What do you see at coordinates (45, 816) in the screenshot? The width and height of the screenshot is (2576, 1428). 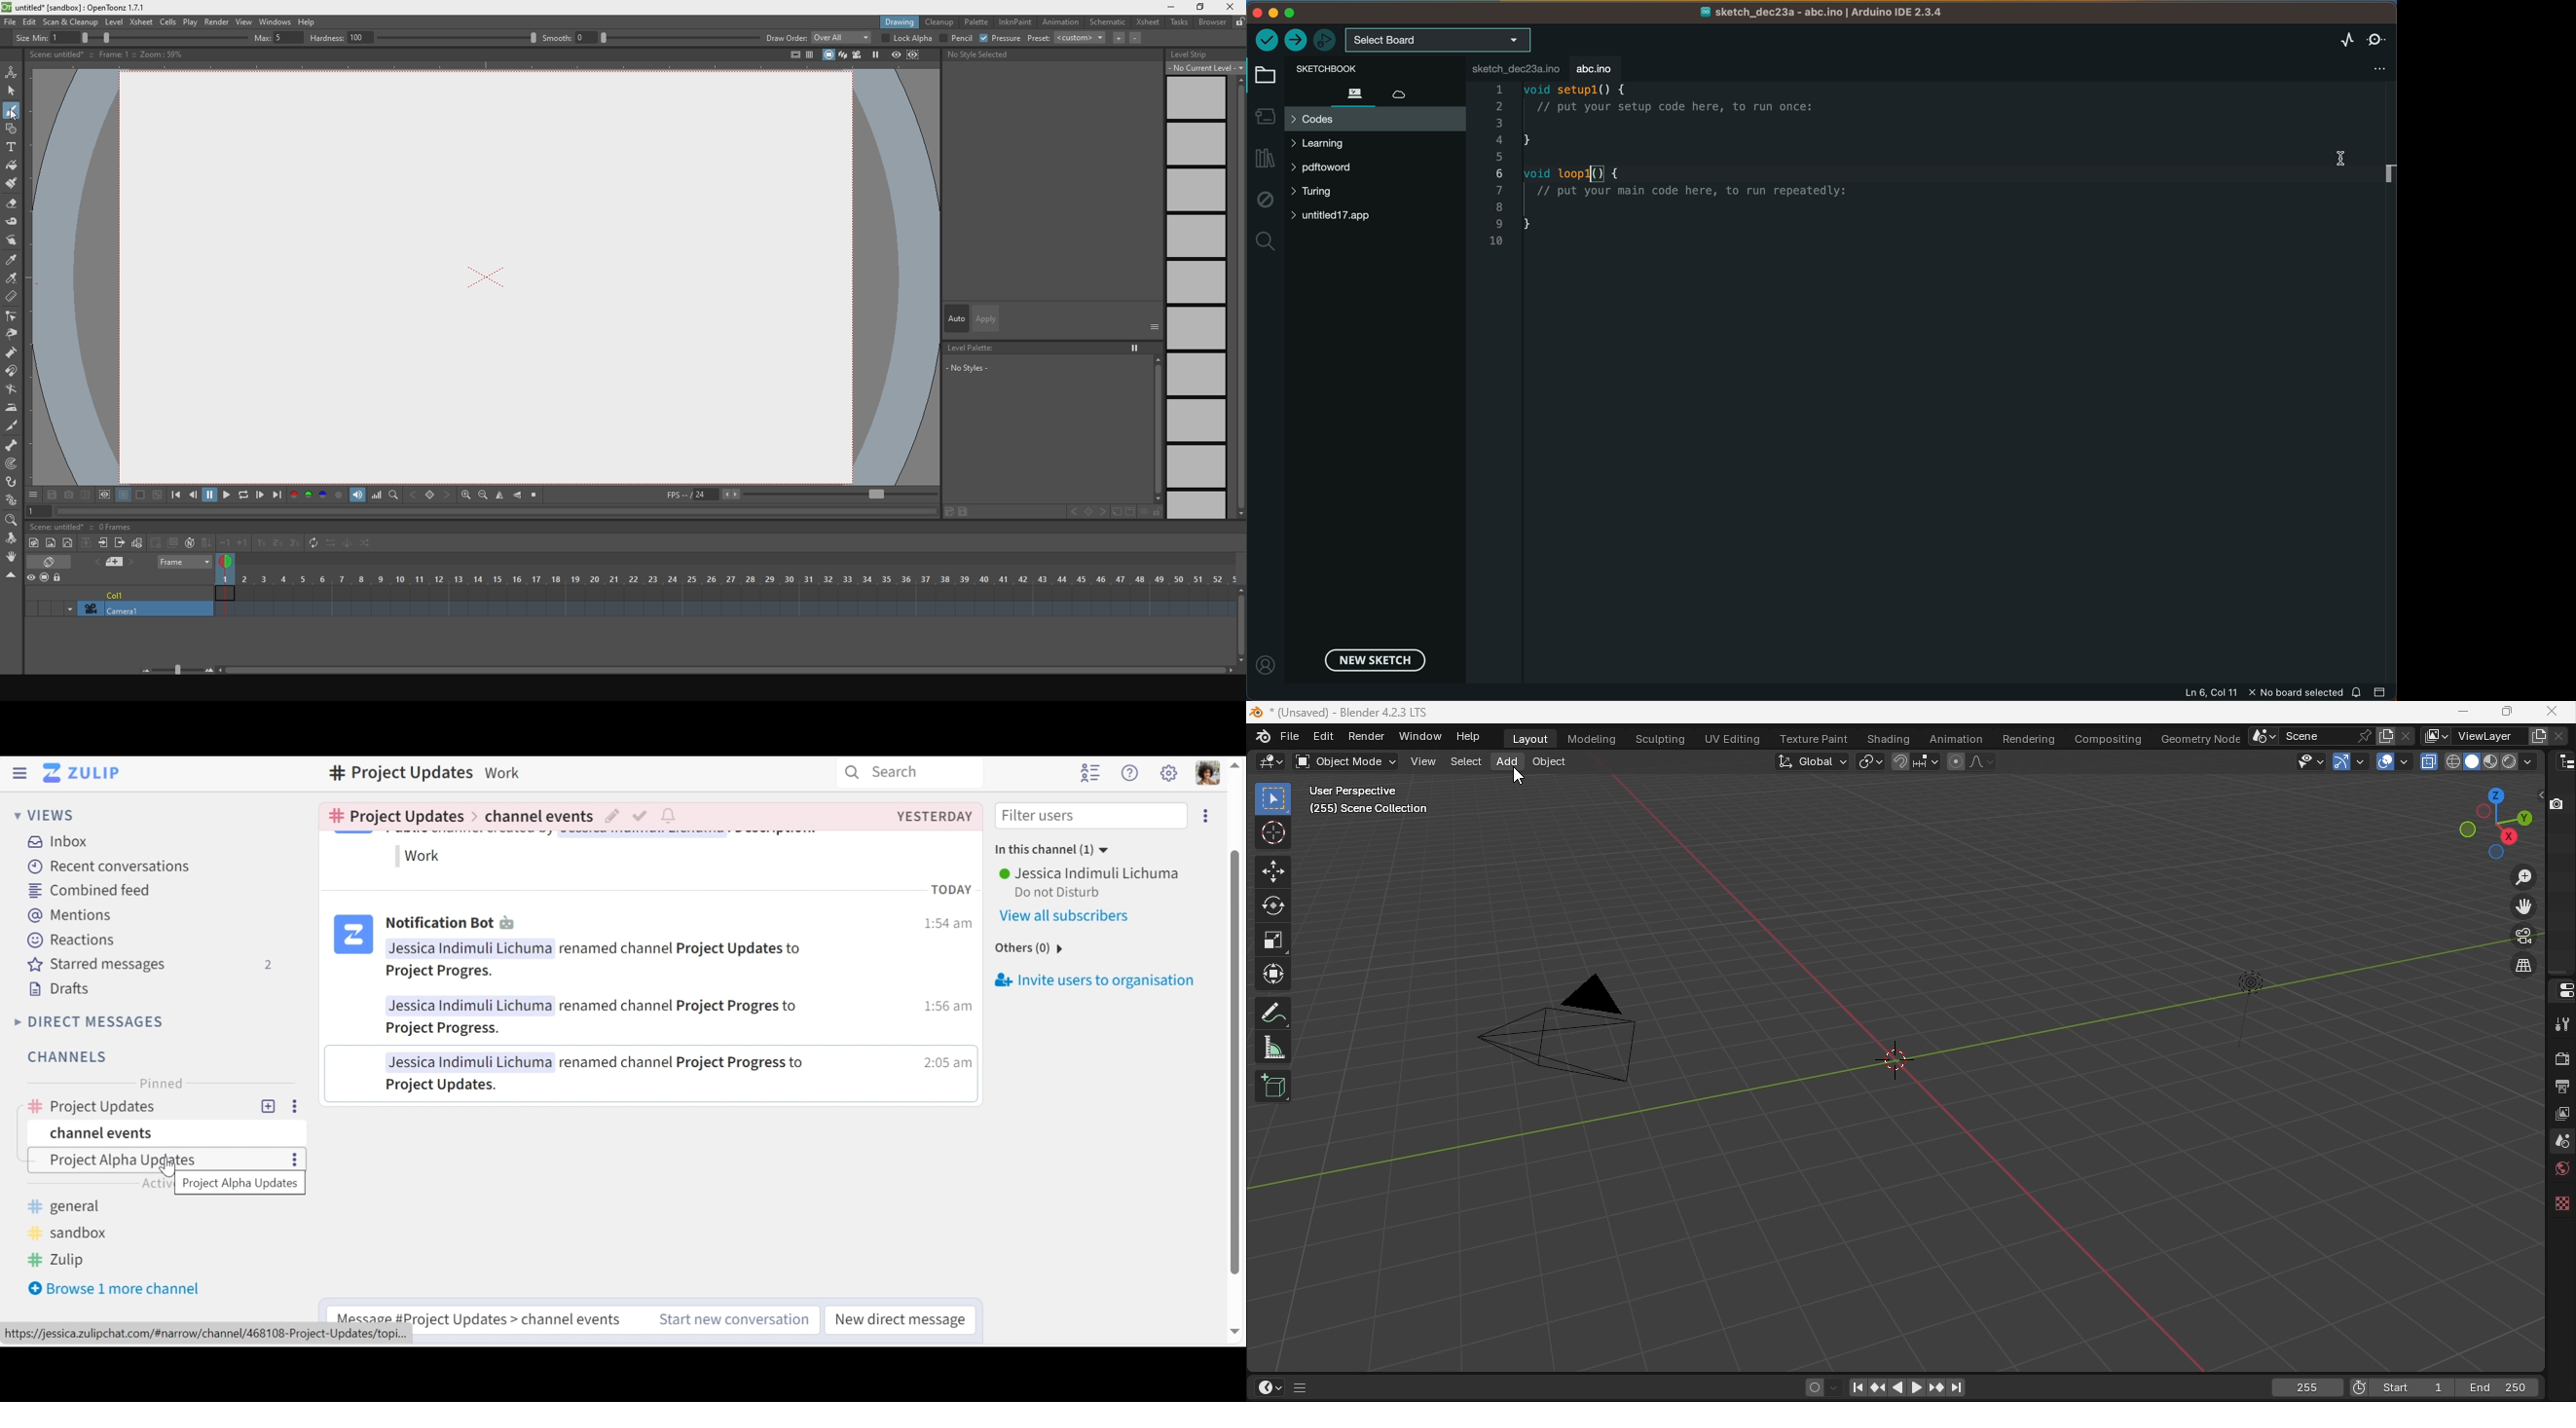 I see `Views` at bounding box center [45, 816].